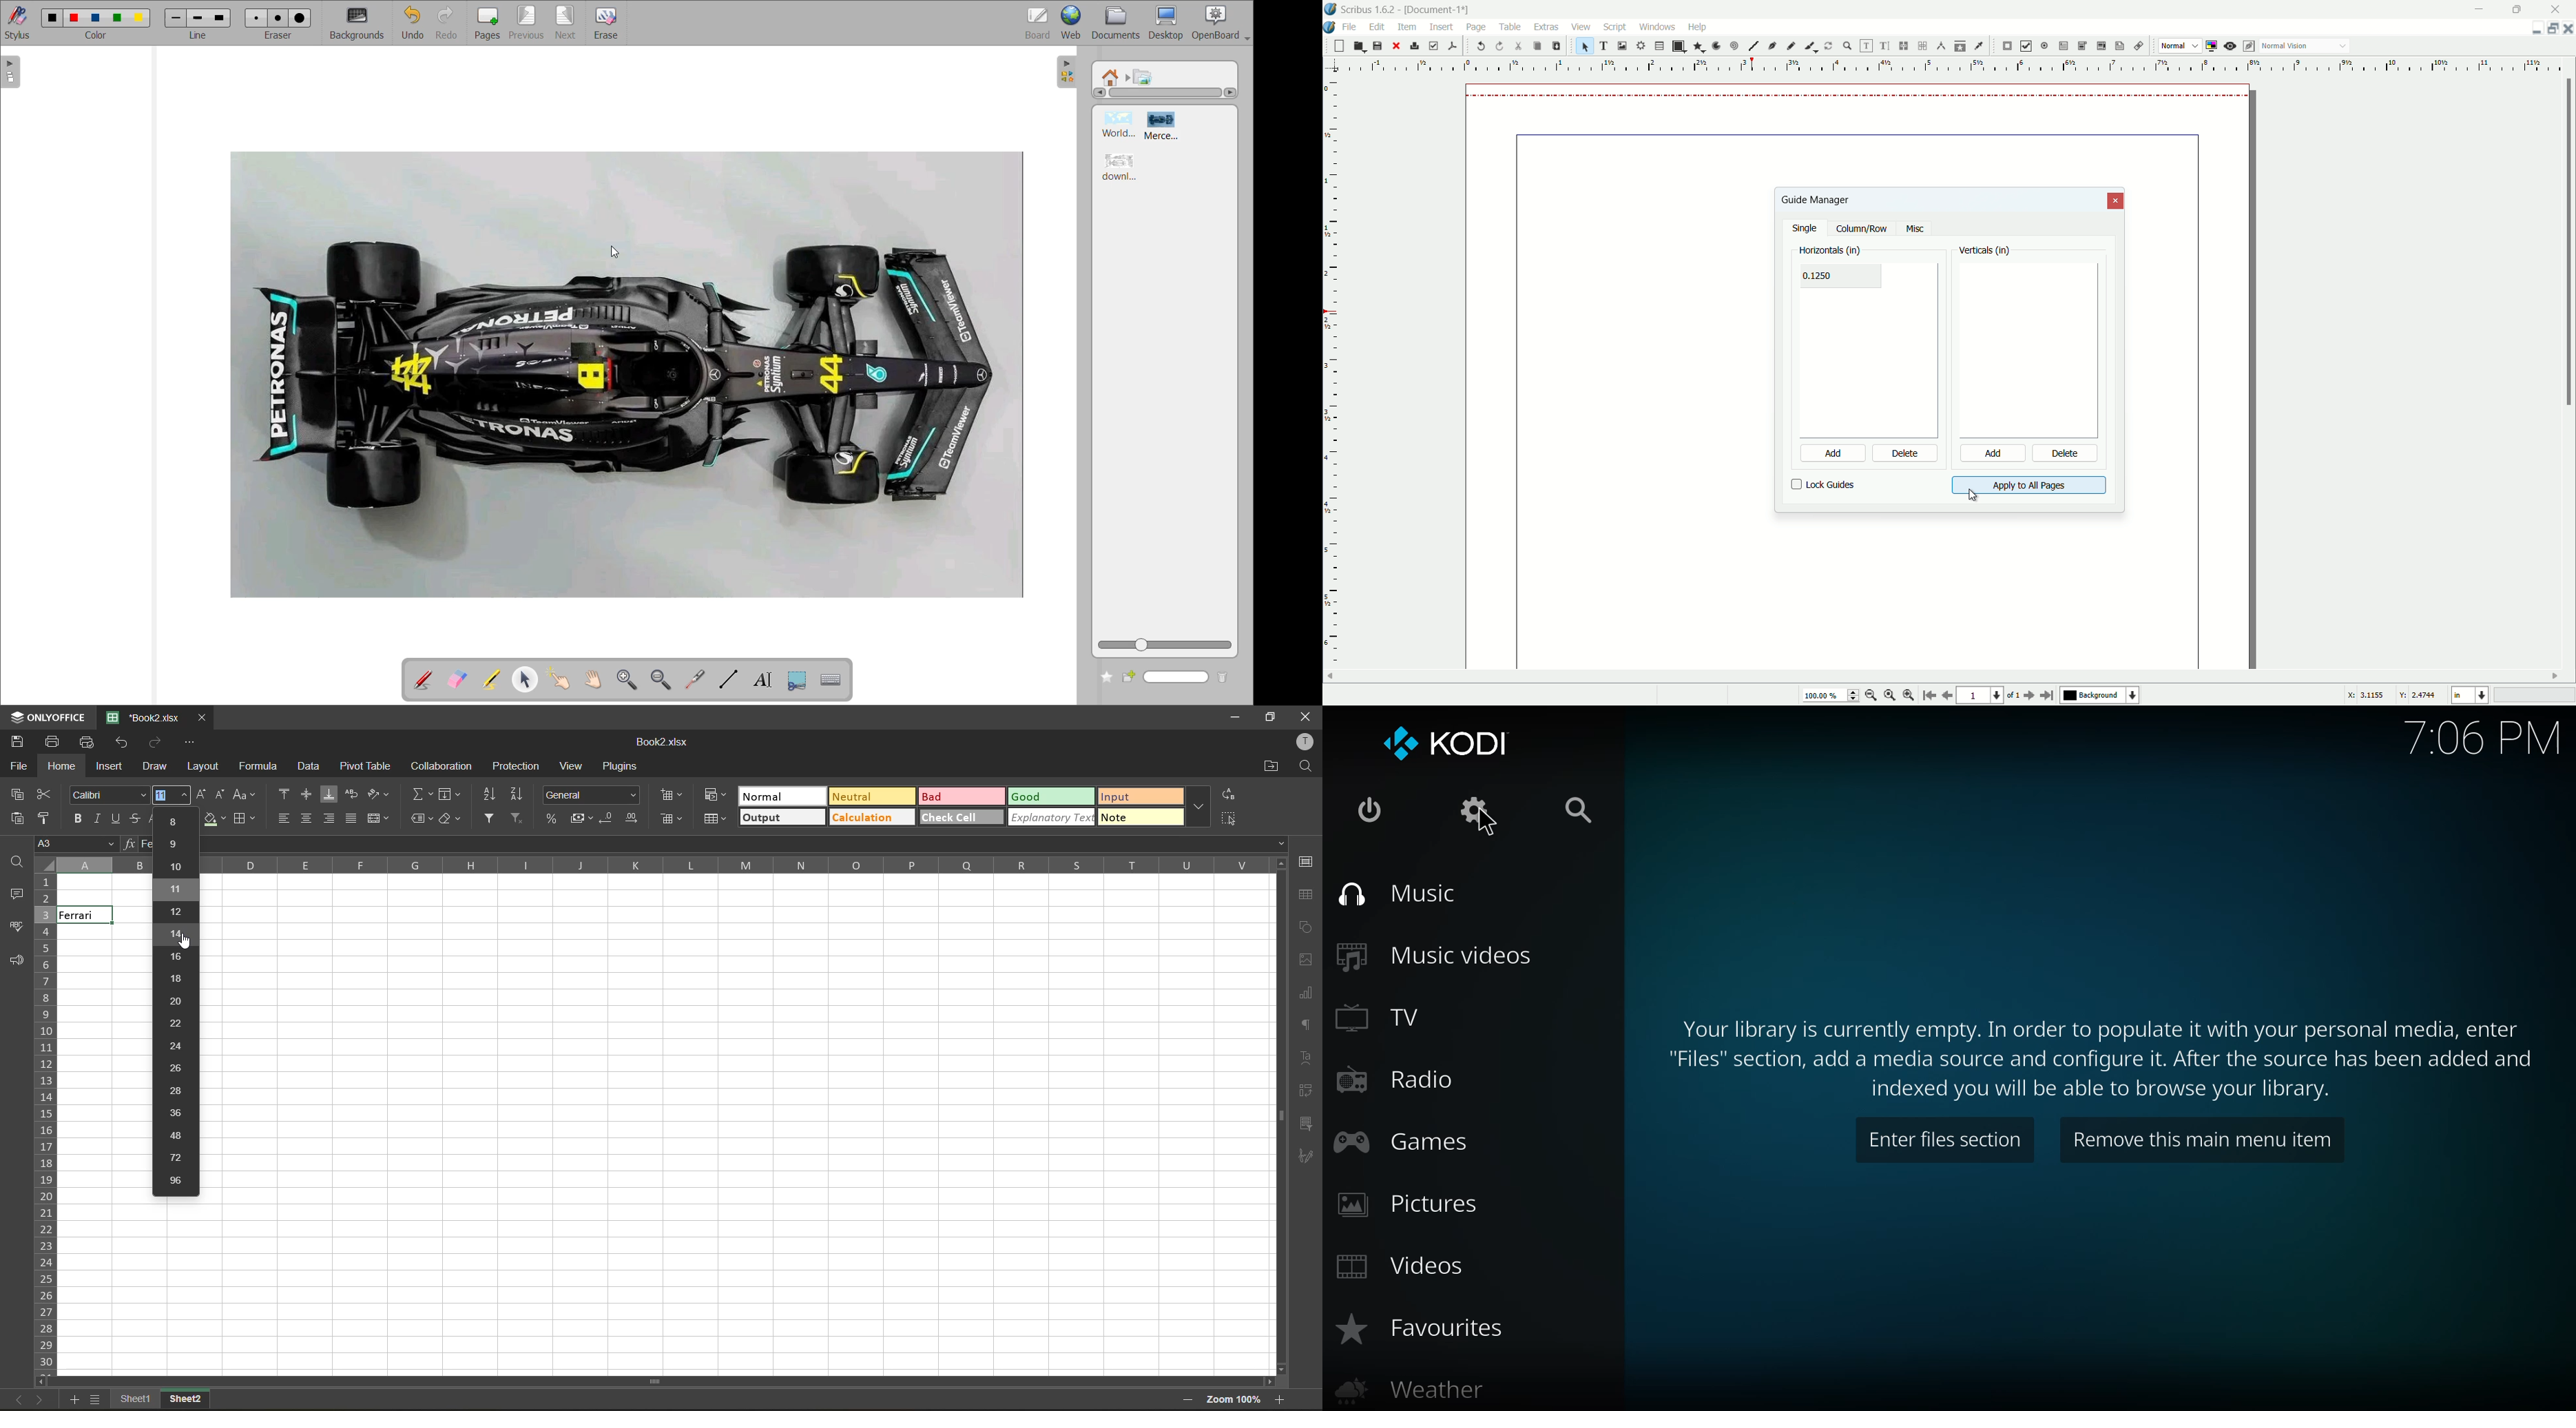 The height and width of the screenshot is (1428, 2576). I want to click on previous, so click(16, 1399).